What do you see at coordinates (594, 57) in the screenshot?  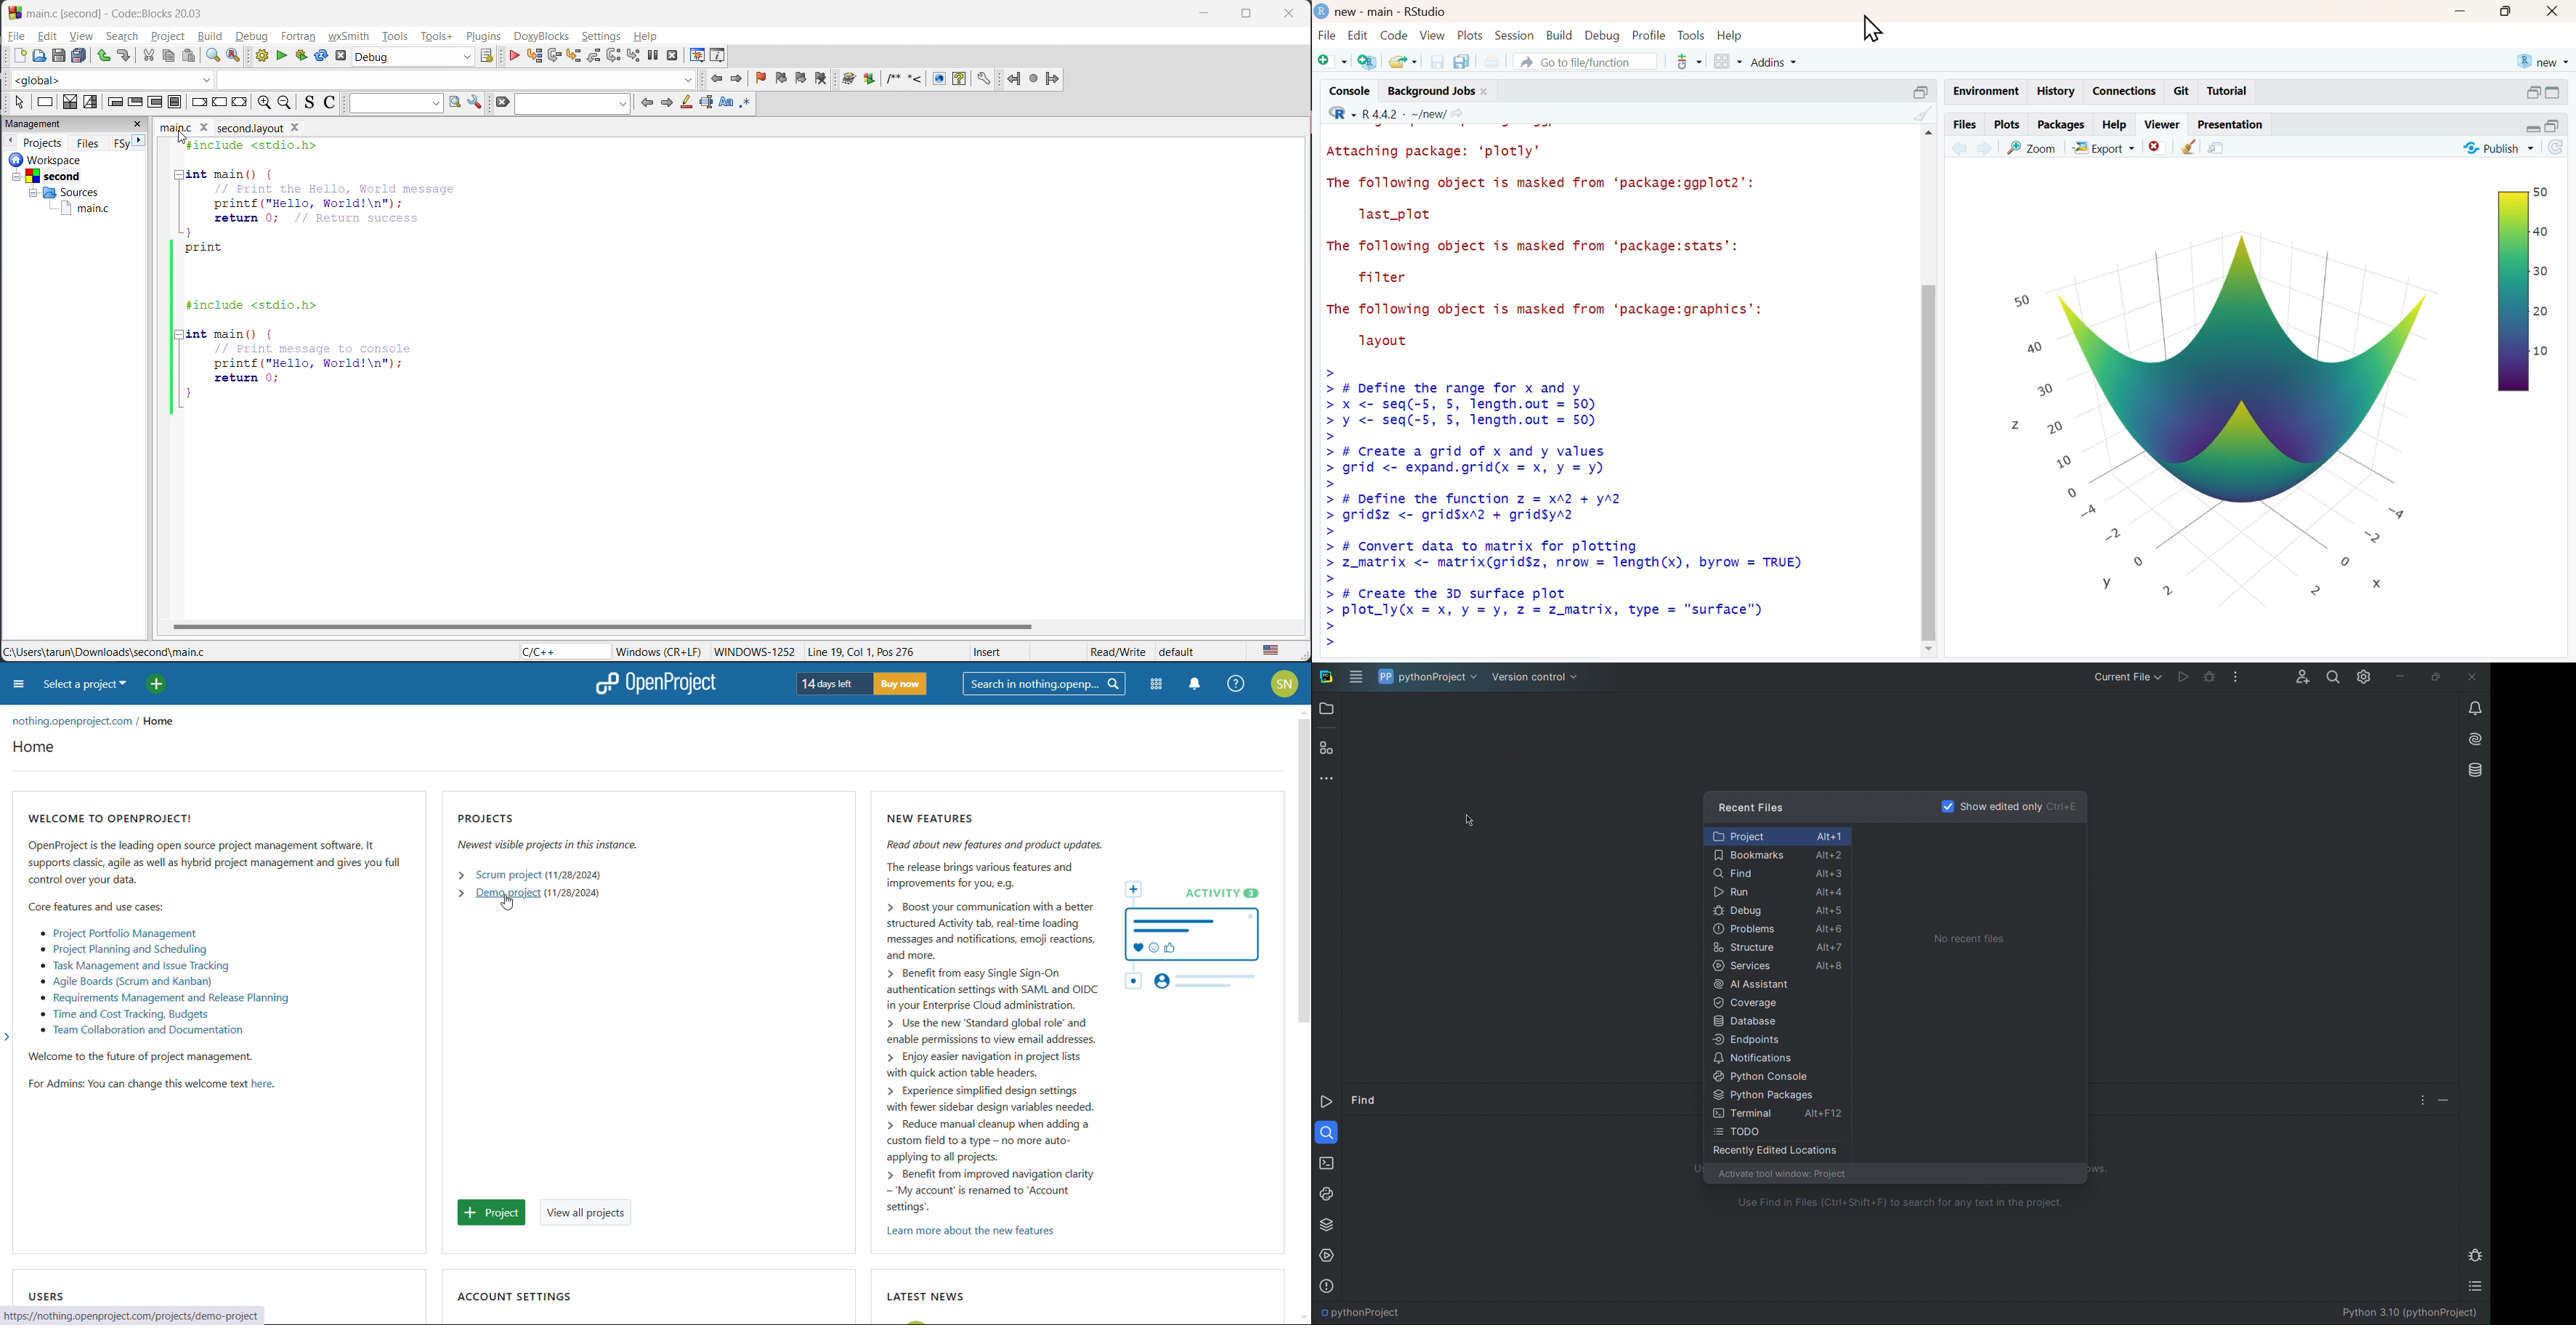 I see `step out` at bounding box center [594, 57].